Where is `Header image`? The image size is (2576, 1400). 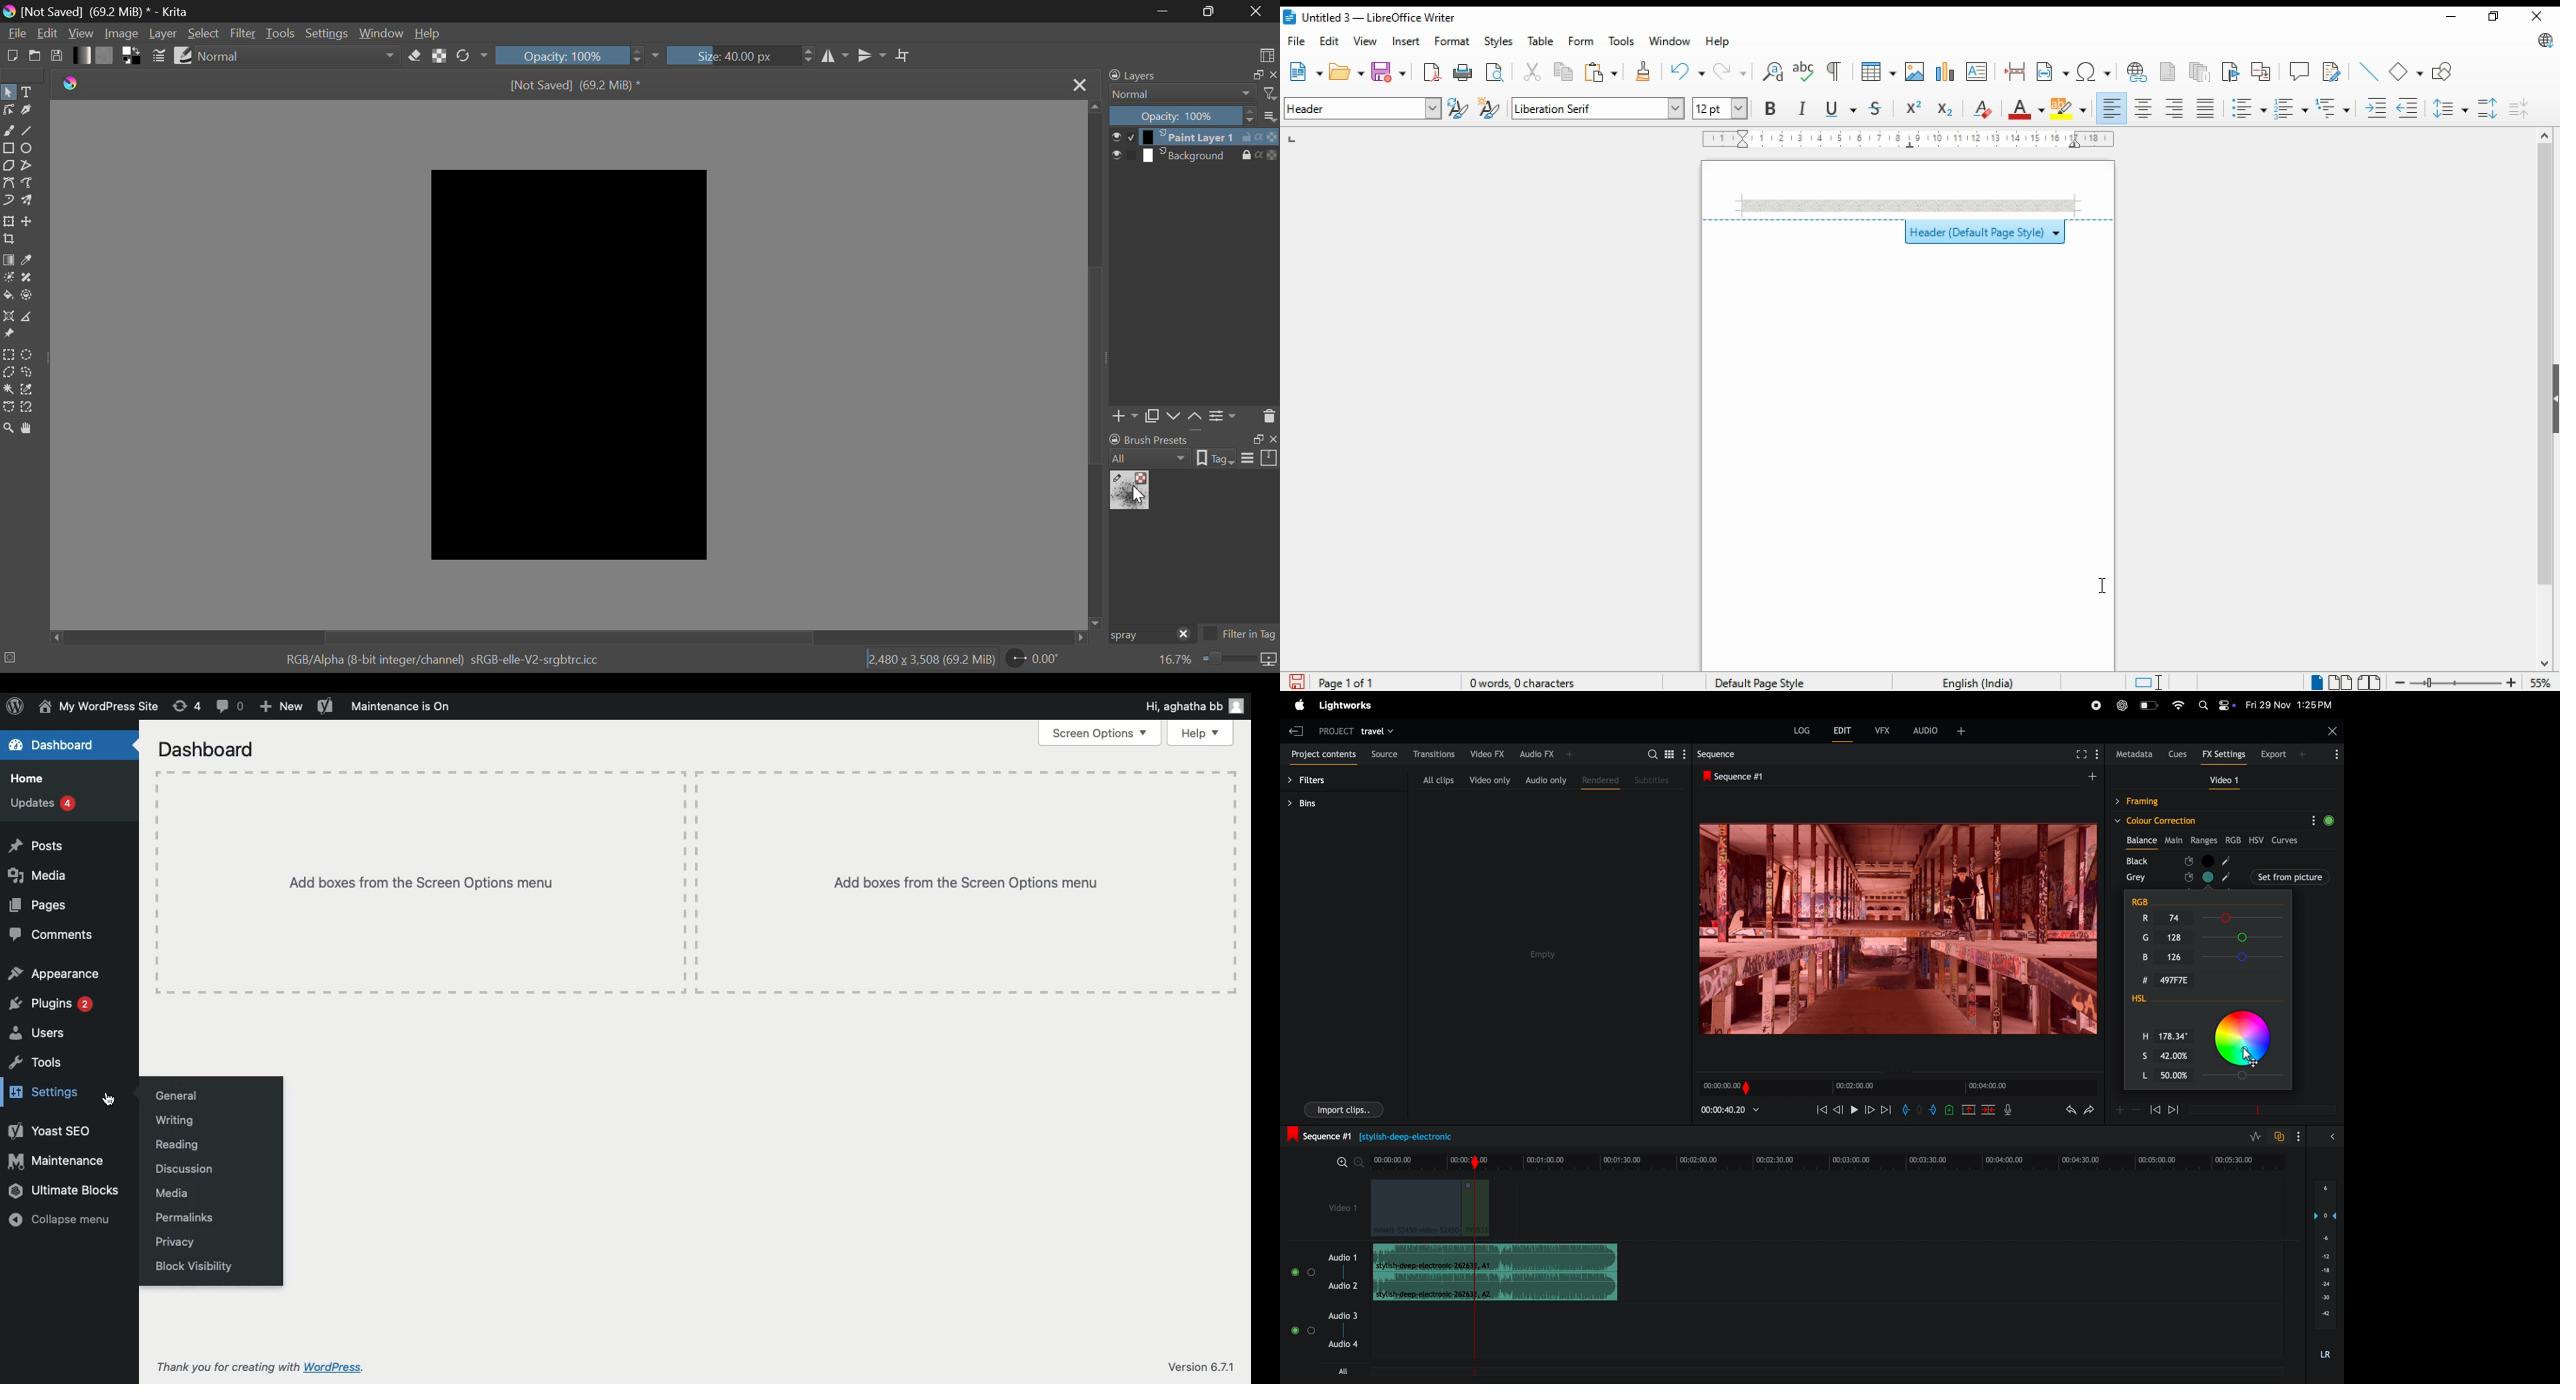 Header image is located at coordinates (1908, 205).